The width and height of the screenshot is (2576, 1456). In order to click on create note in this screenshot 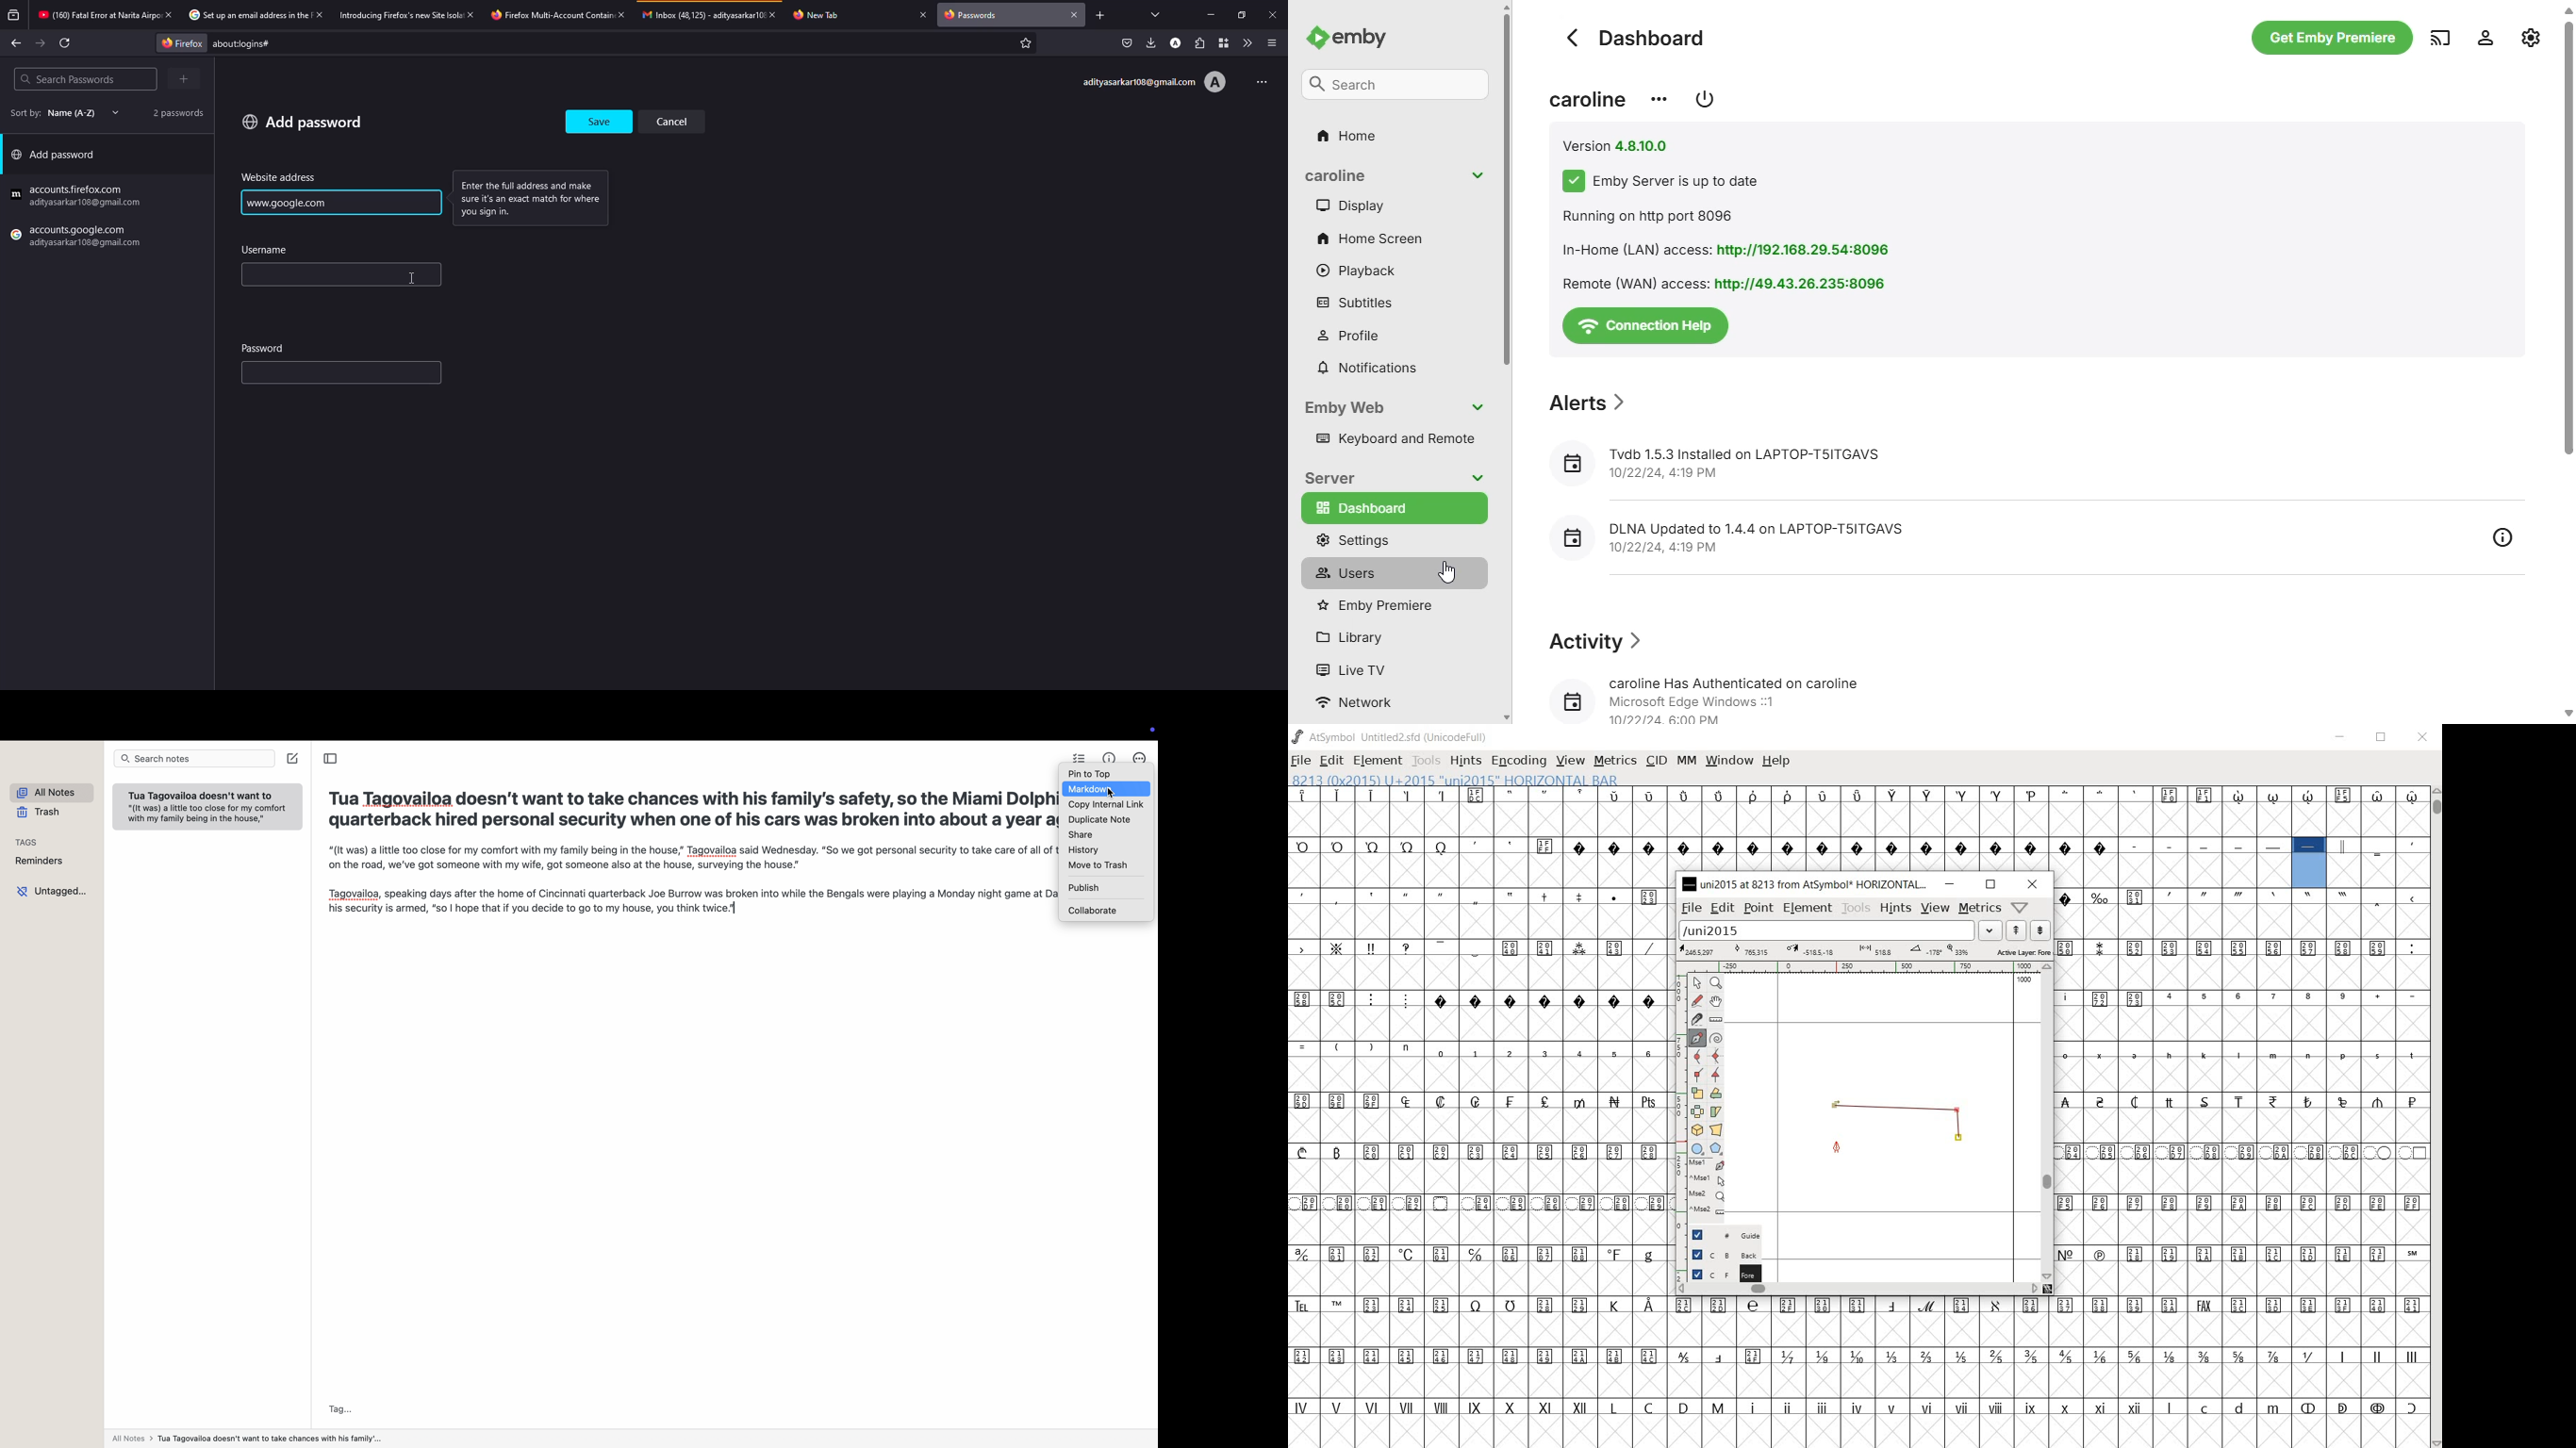, I will do `click(293, 759)`.